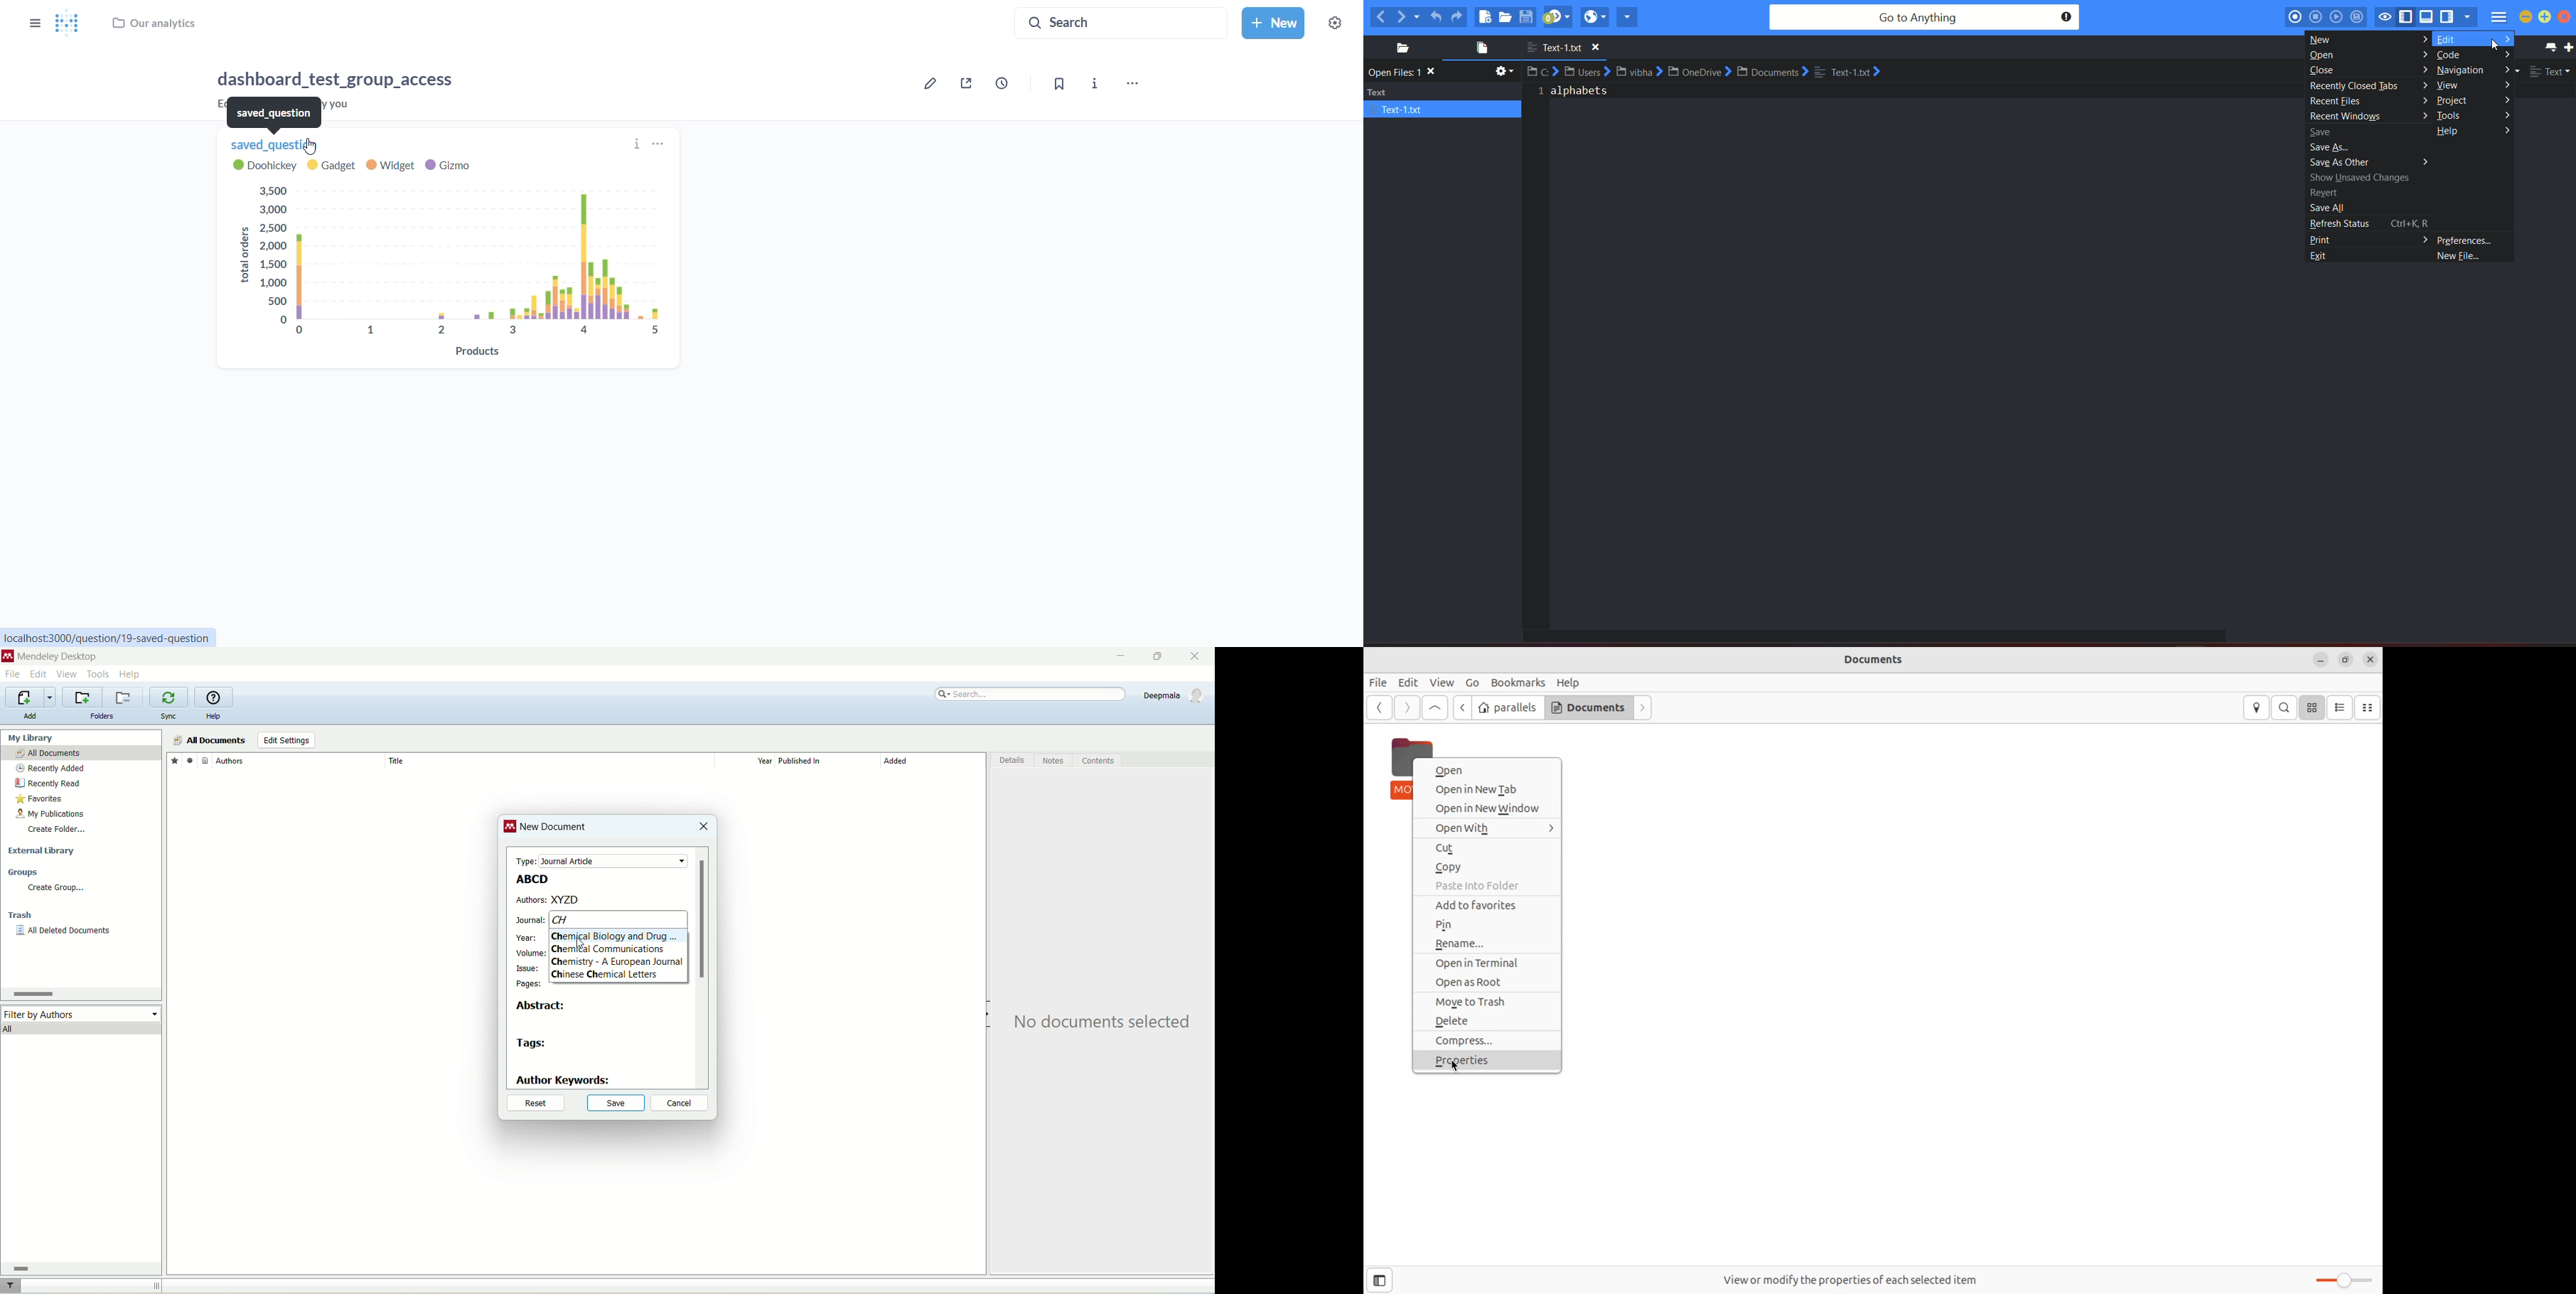 The width and height of the screenshot is (2576, 1316). What do you see at coordinates (549, 760) in the screenshot?
I see `title` at bounding box center [549, 760].